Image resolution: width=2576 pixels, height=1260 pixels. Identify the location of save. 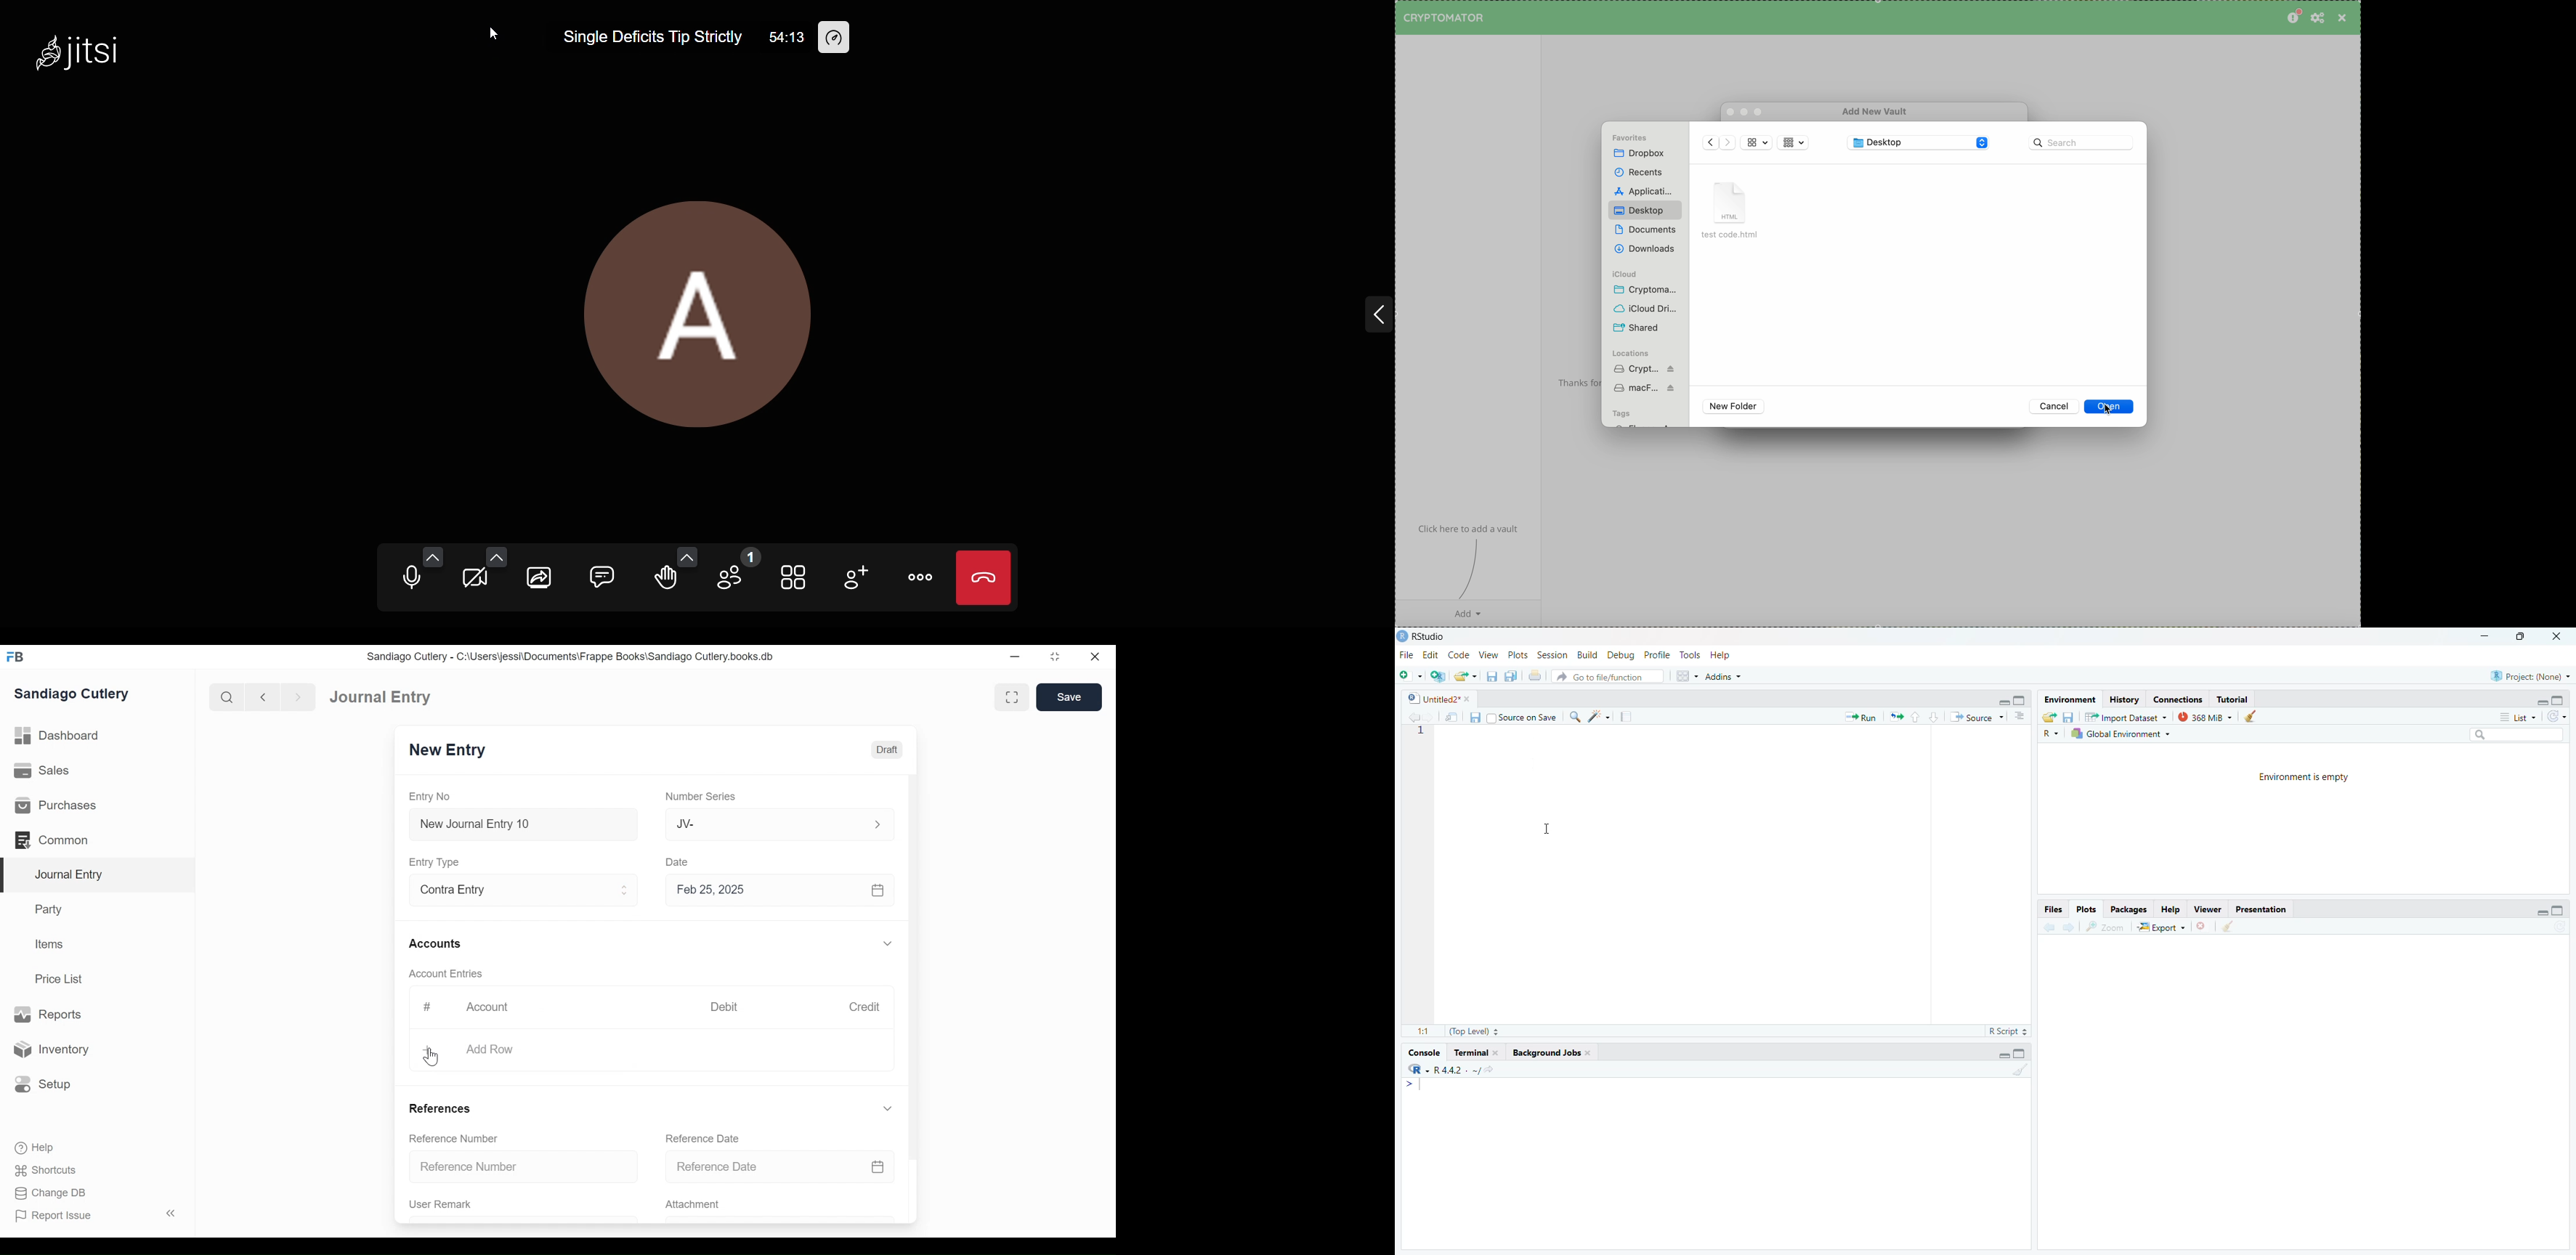
(1477, 718).